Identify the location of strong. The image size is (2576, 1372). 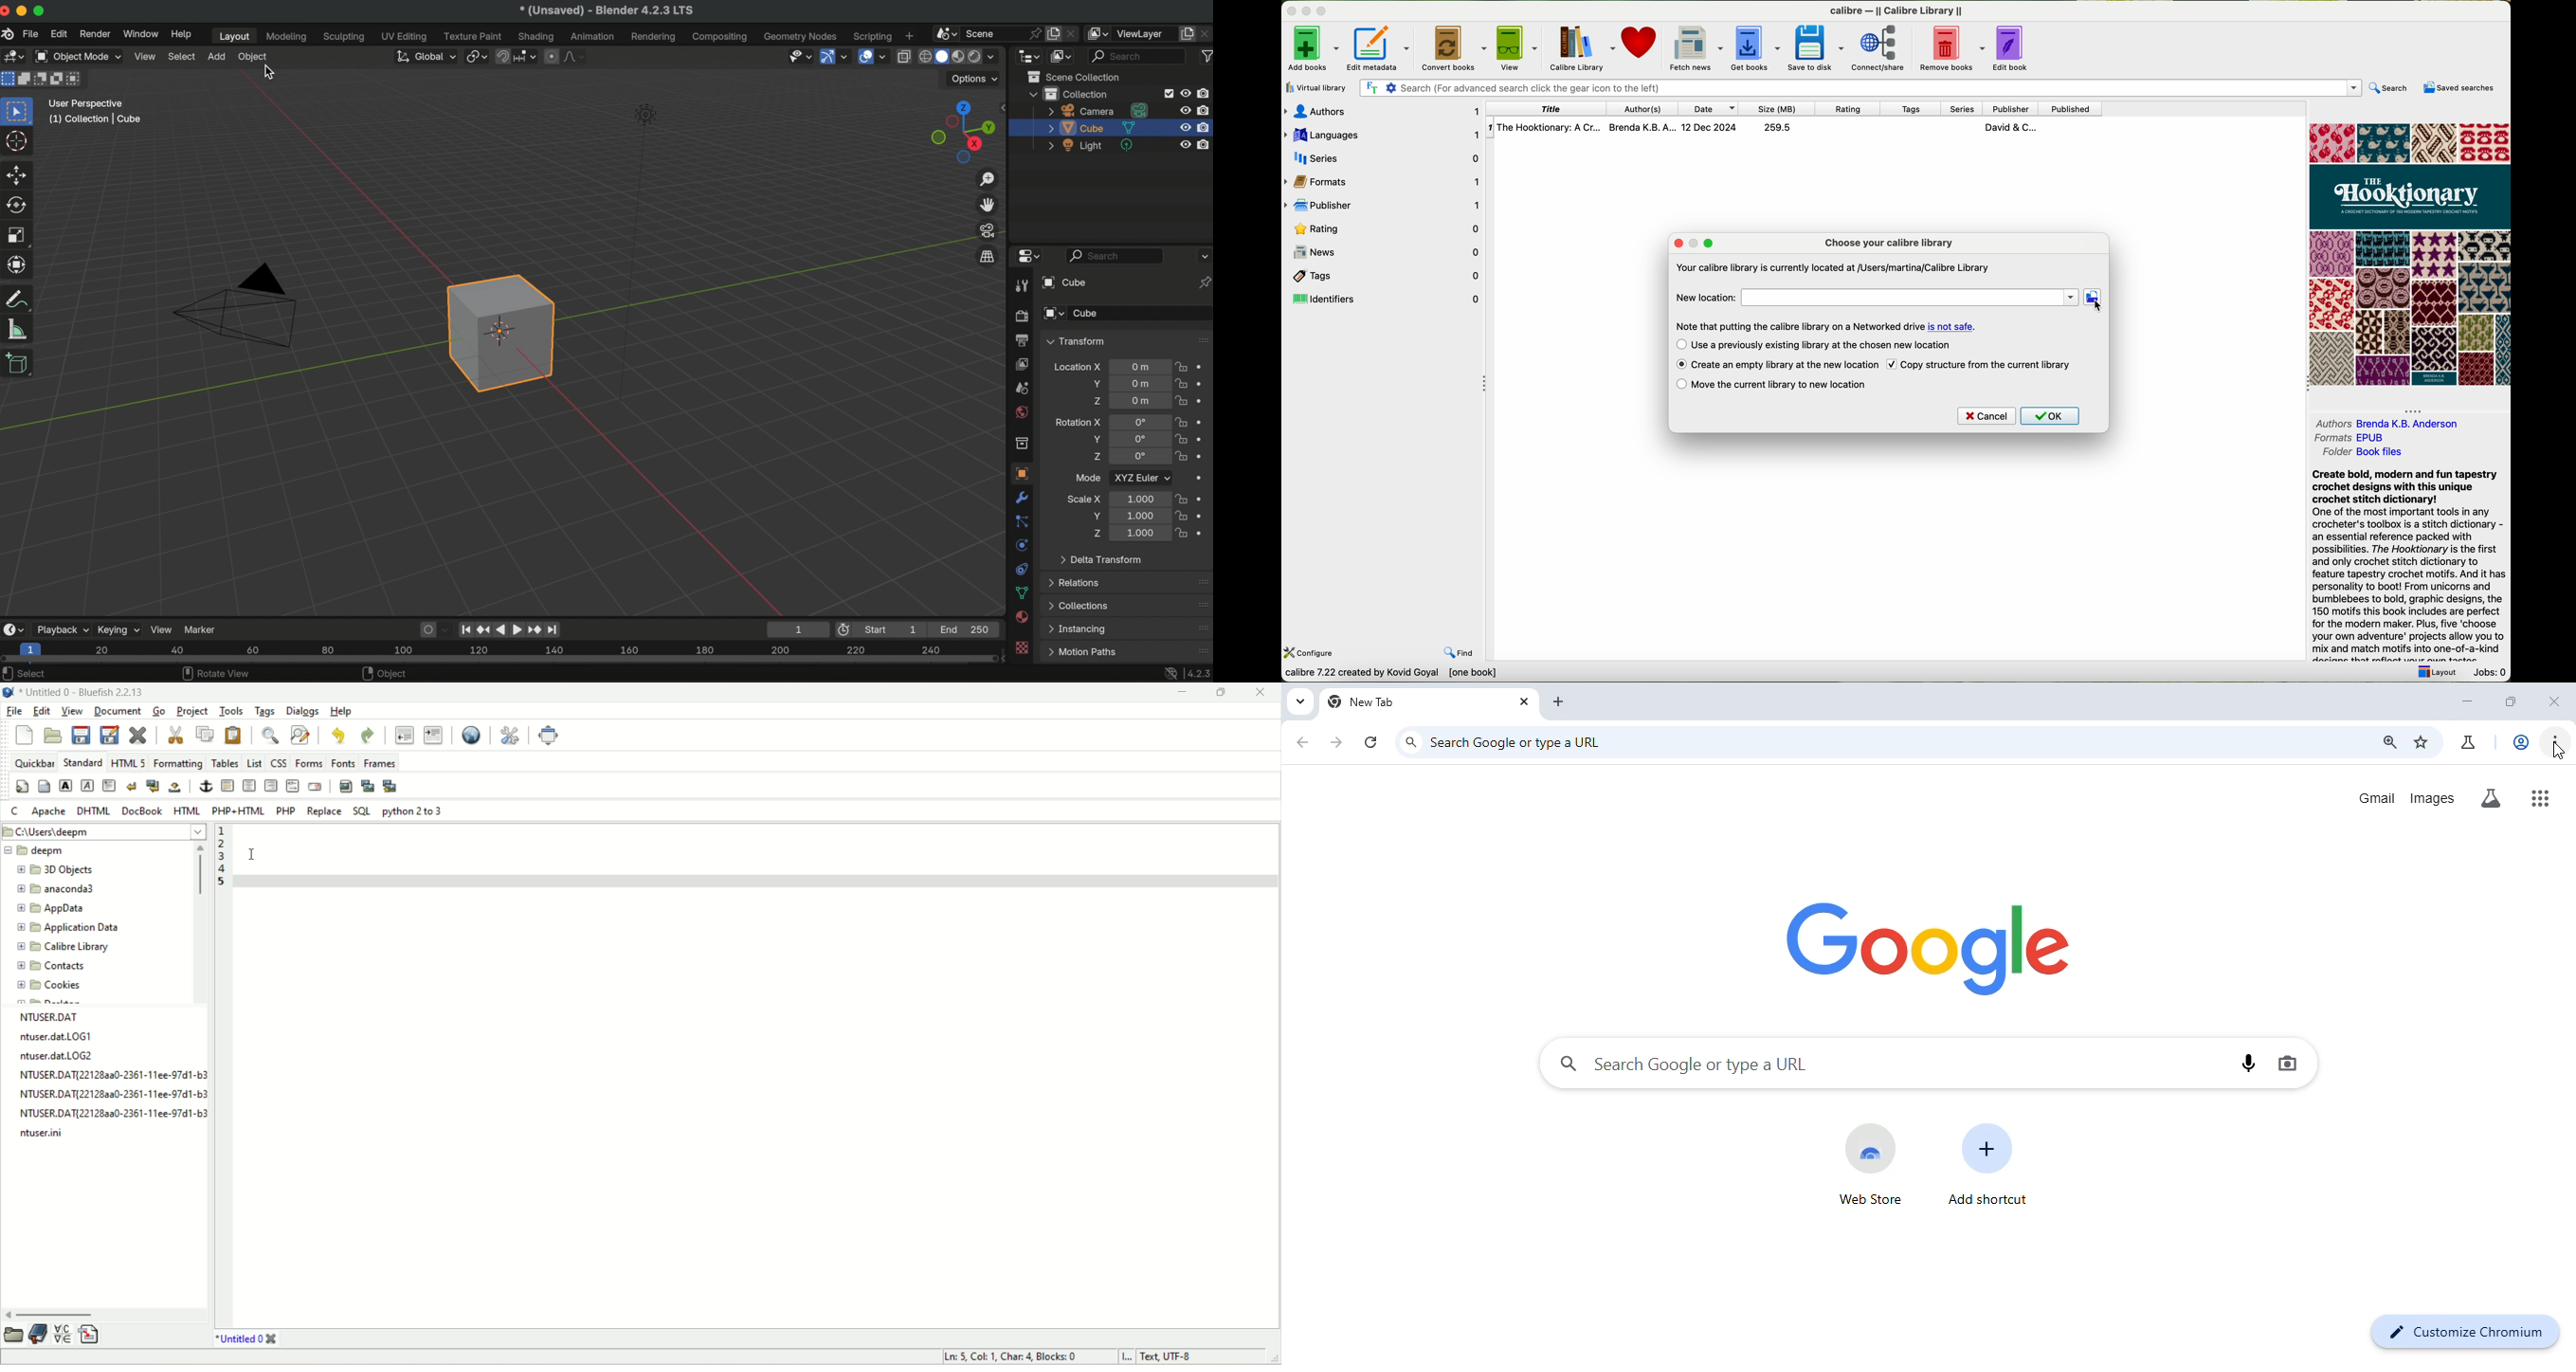
(65, 785).